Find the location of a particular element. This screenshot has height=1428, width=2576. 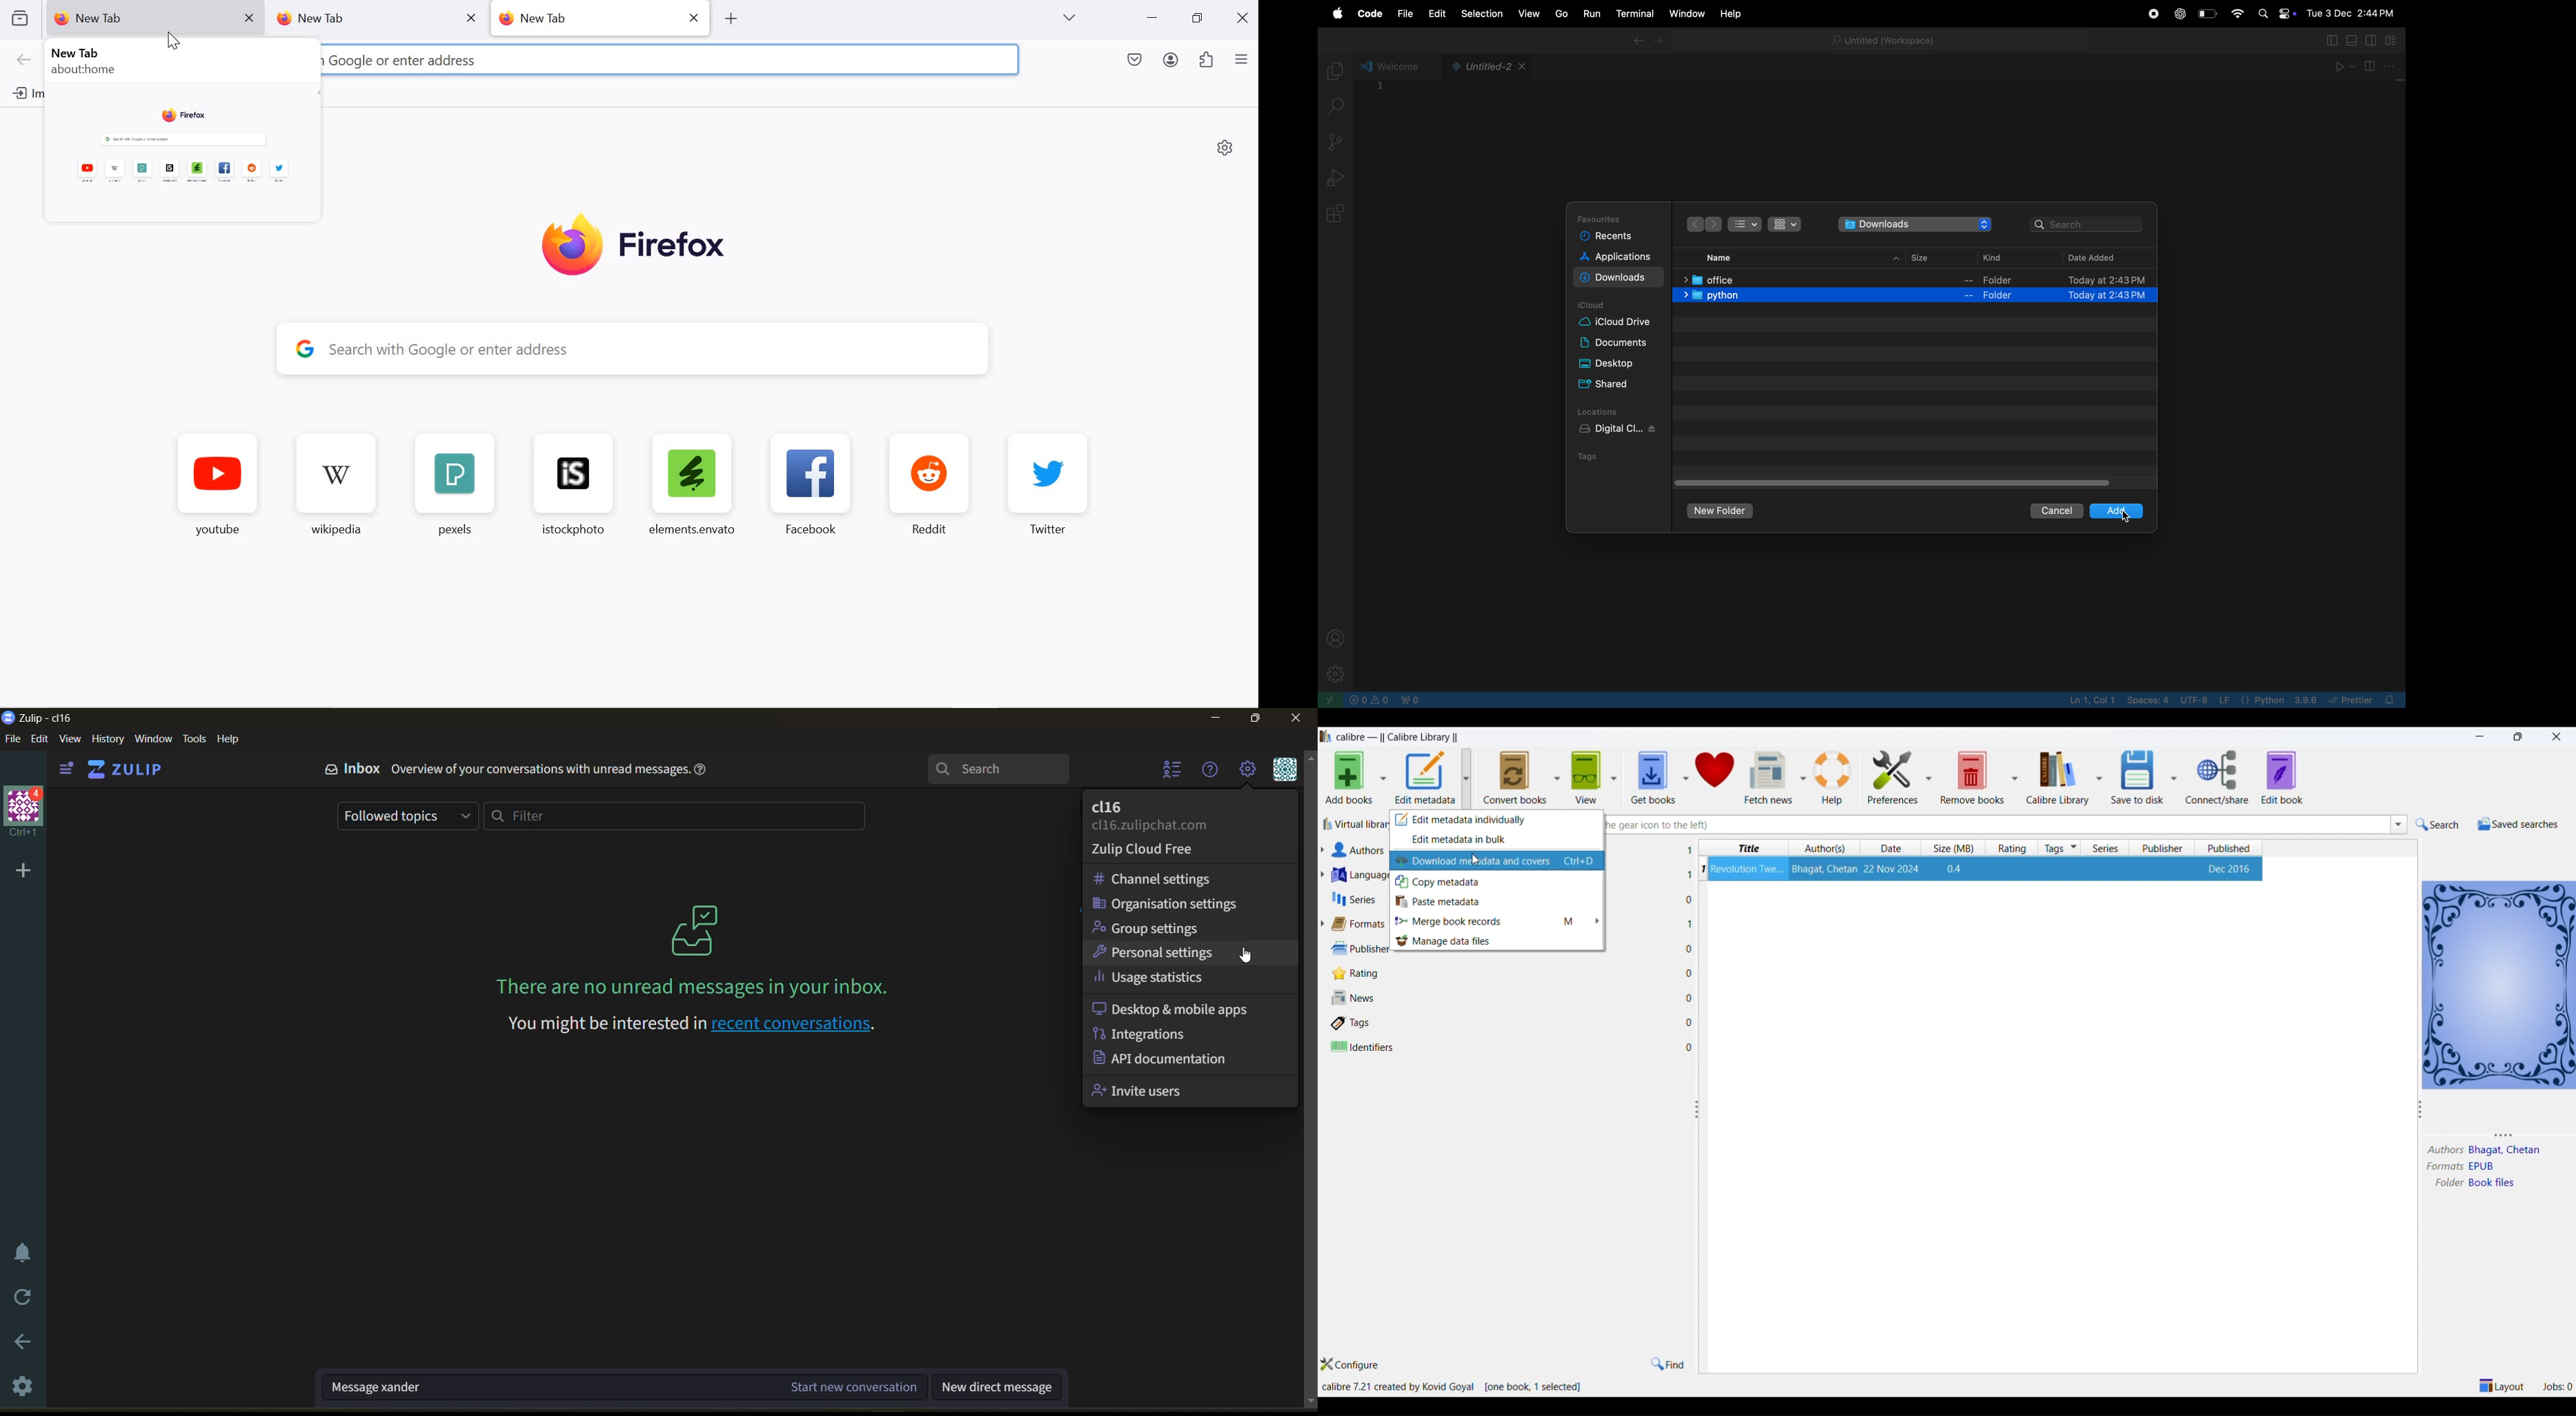

desktop is located at coordinates (1616, 365).